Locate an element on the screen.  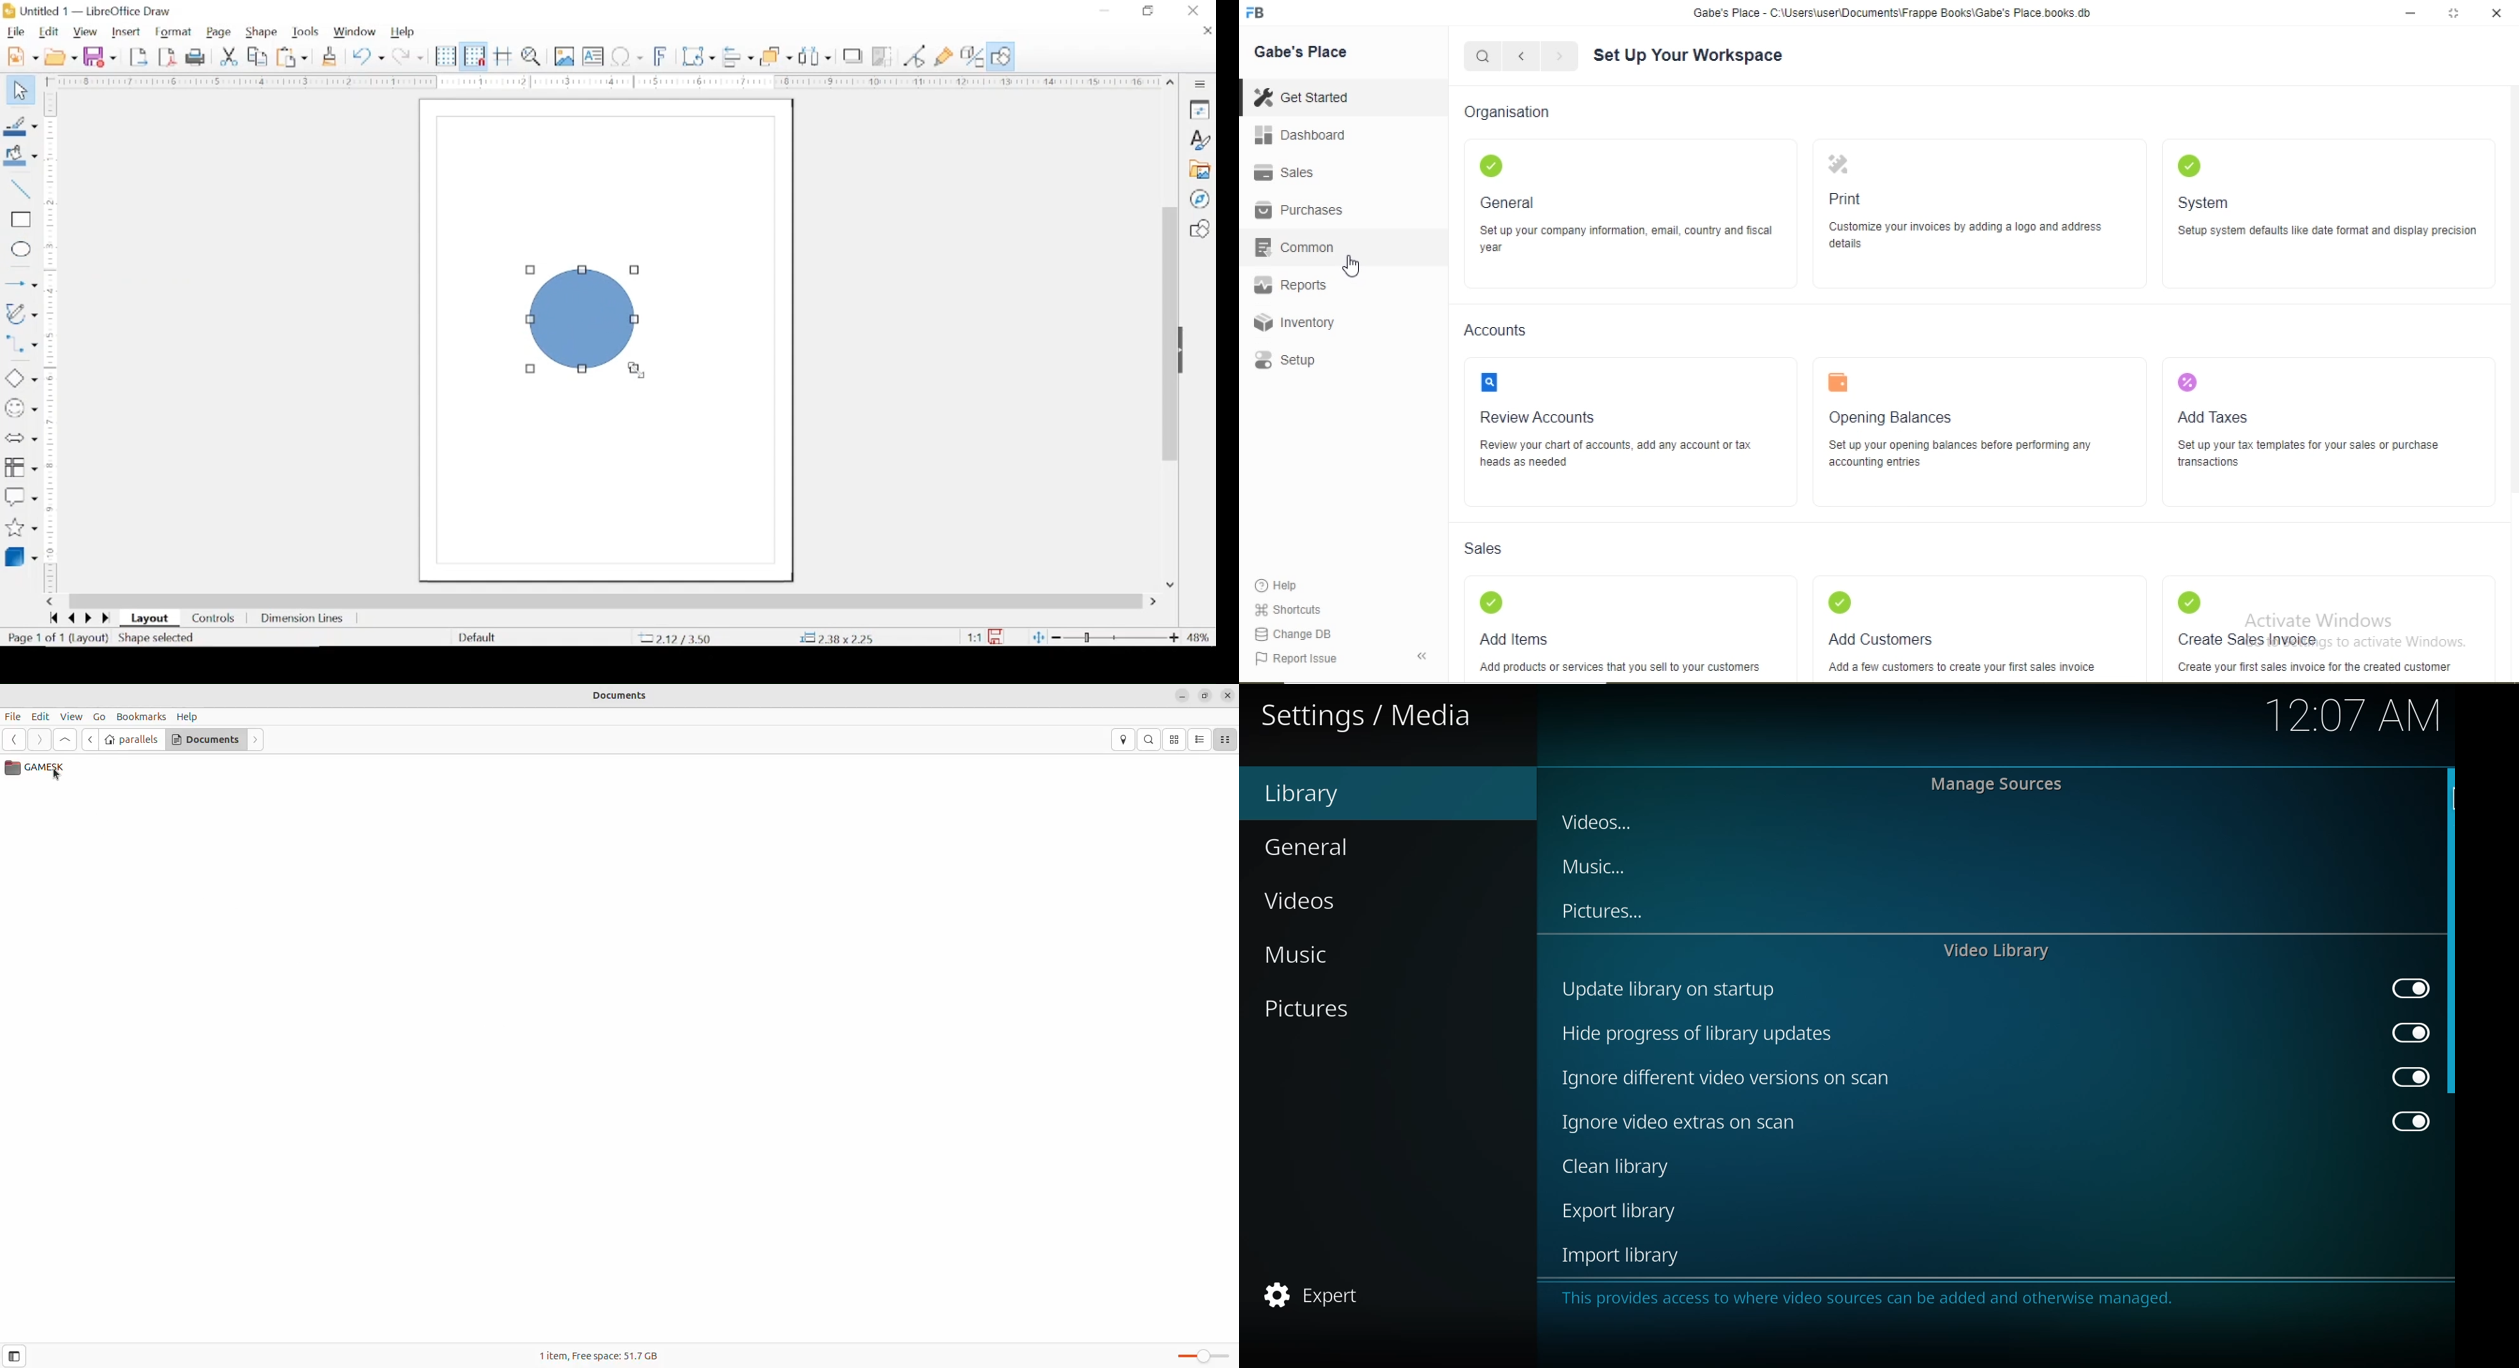
shape is located at coordinates (263, 32).